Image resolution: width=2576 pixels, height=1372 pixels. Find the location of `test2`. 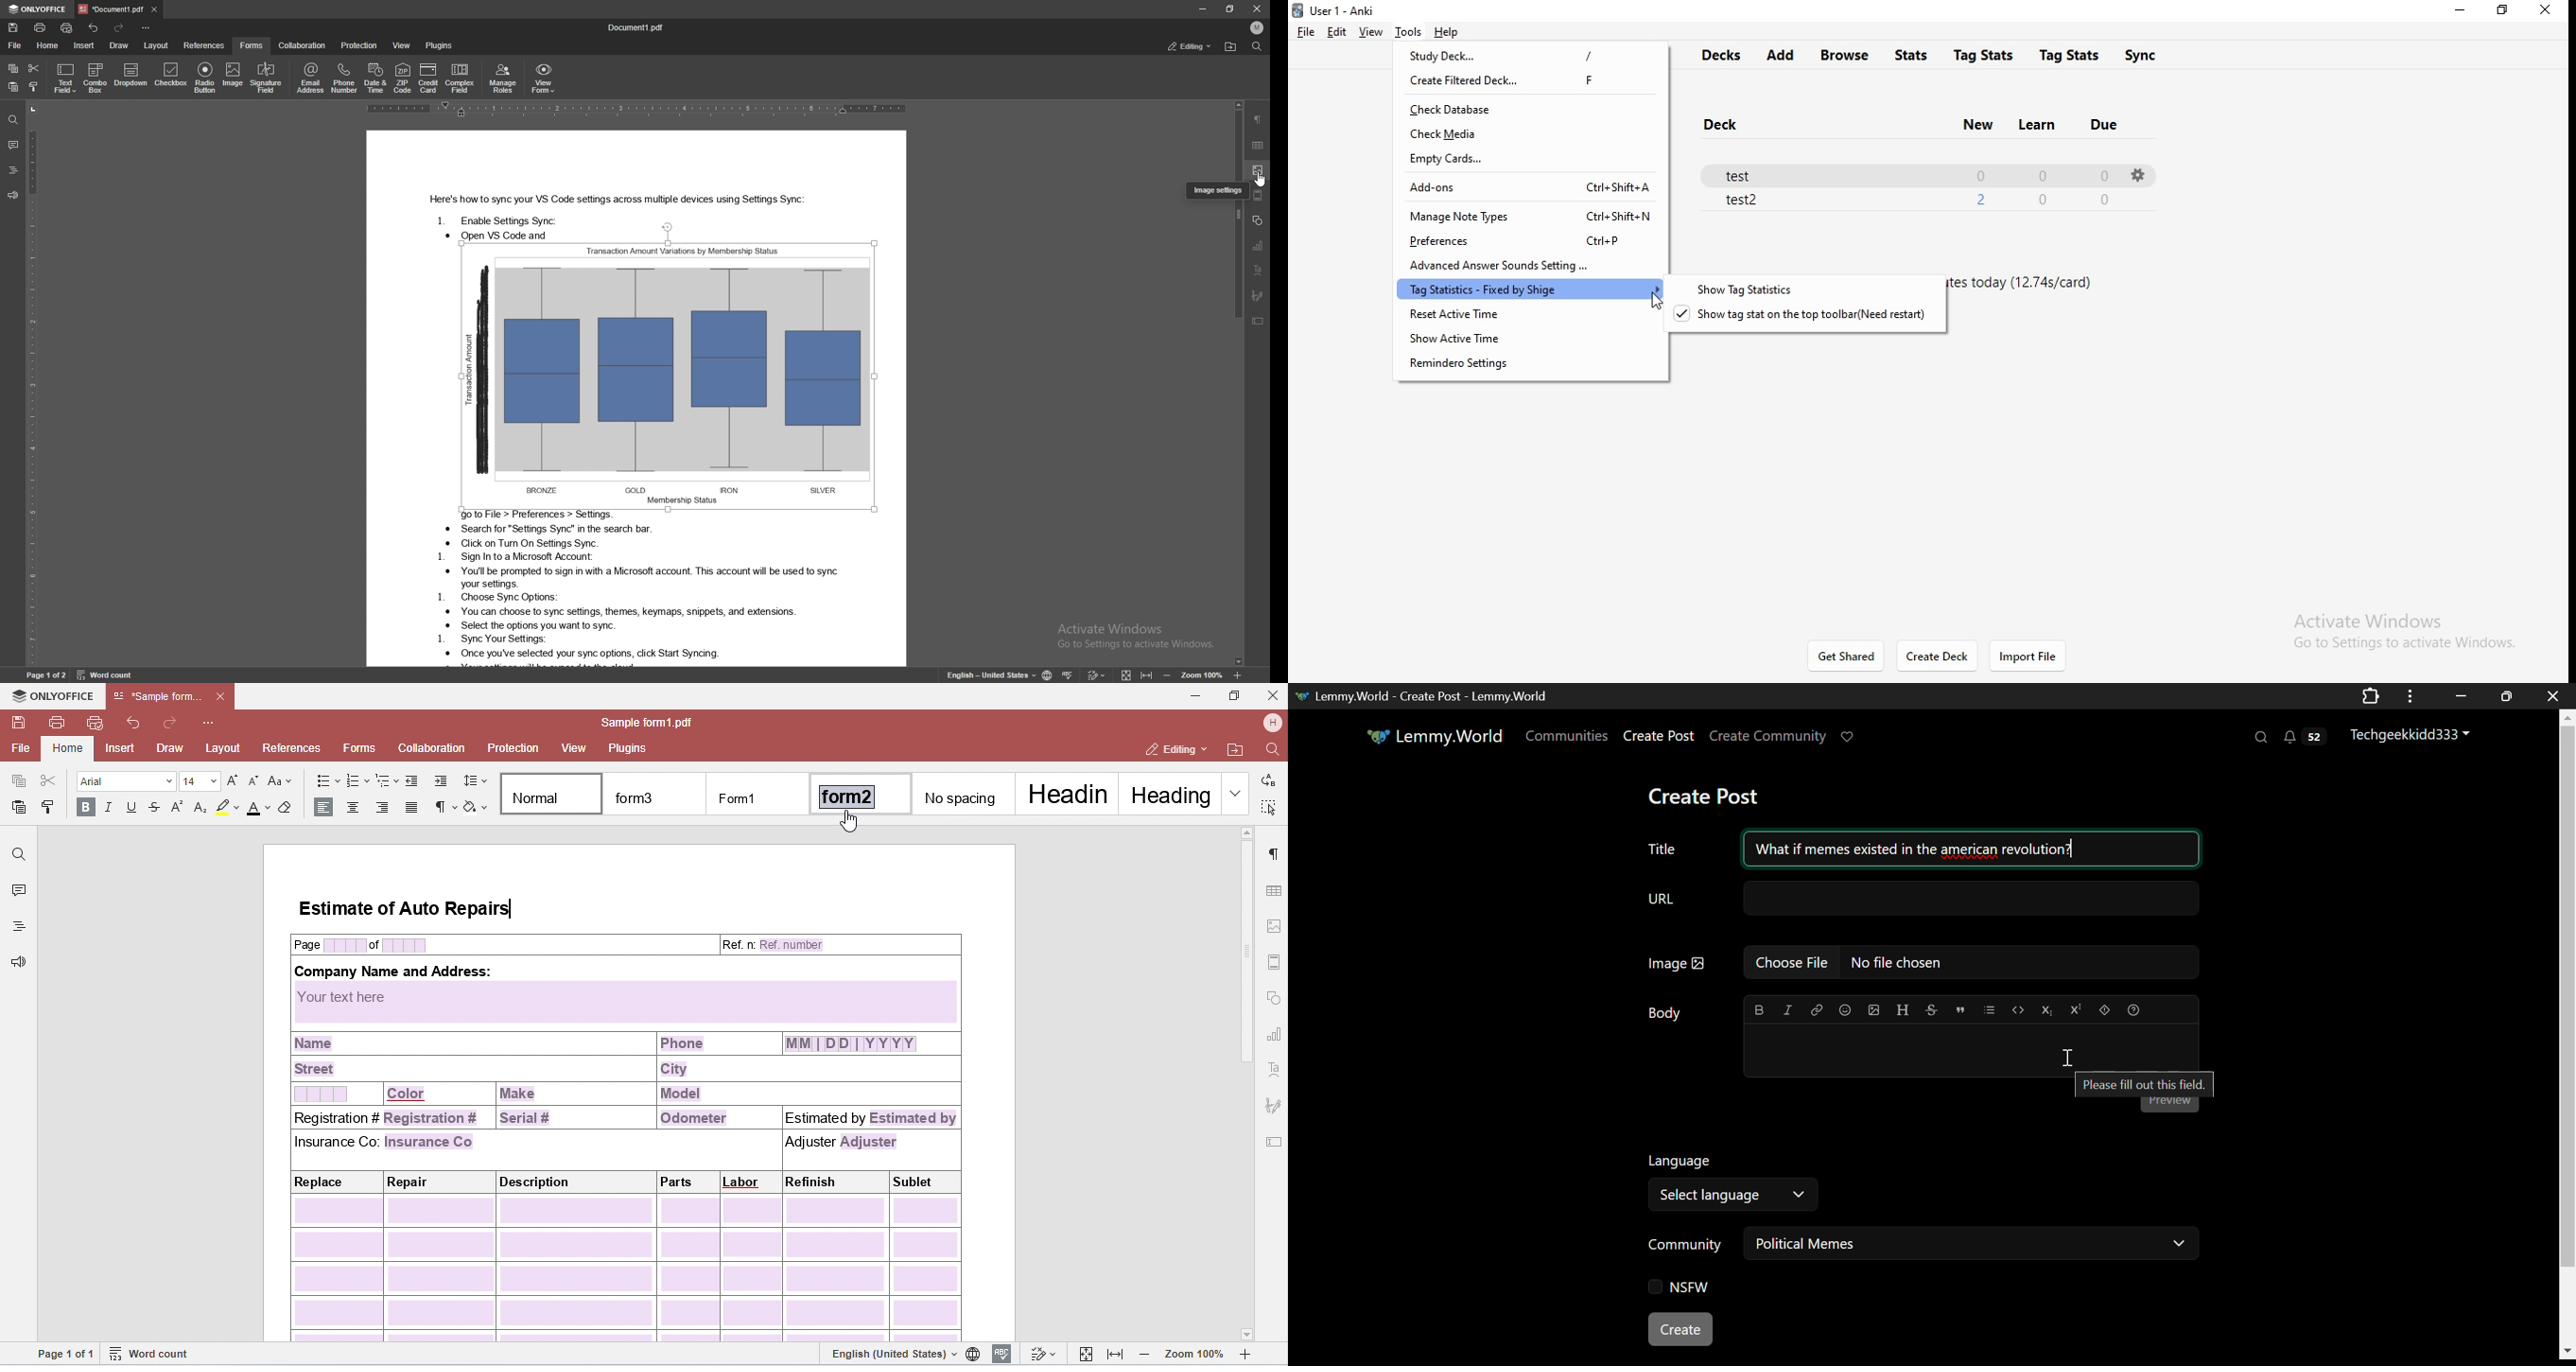

test2 is located at coordinates (1921, 200).